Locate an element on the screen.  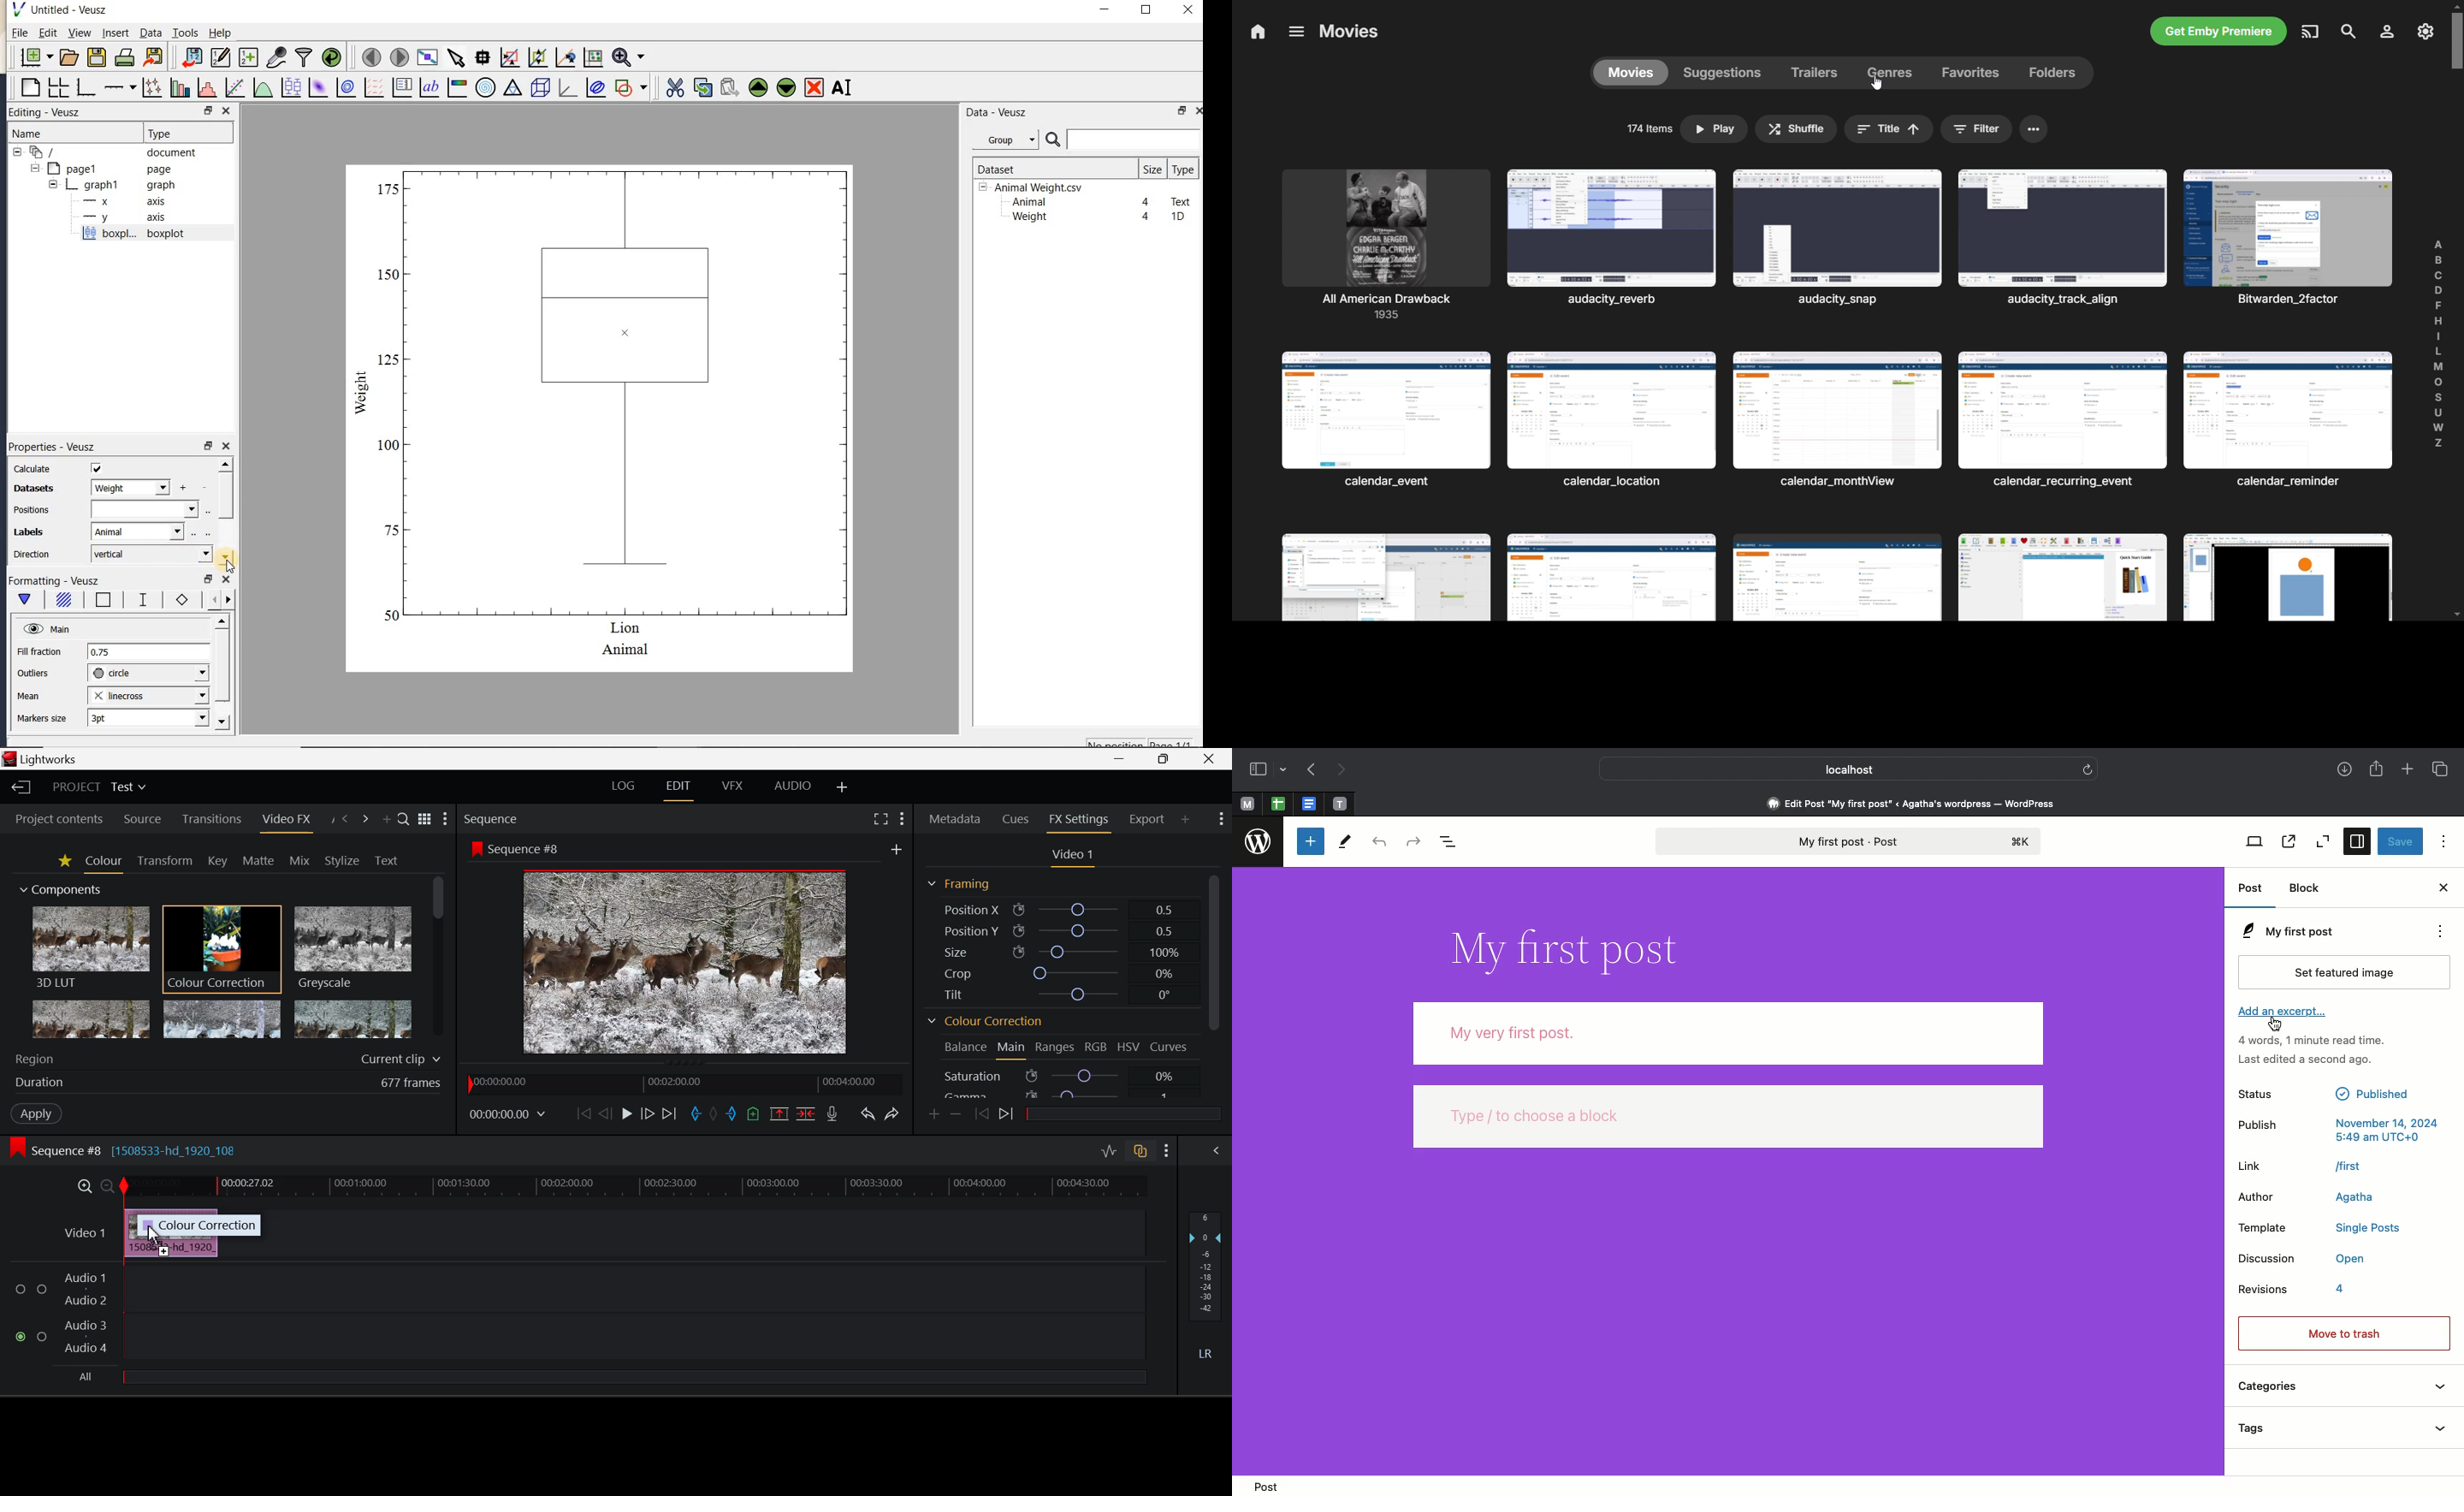
ABCDFHILMOSUWZ is located at coordinates (2439, 344).